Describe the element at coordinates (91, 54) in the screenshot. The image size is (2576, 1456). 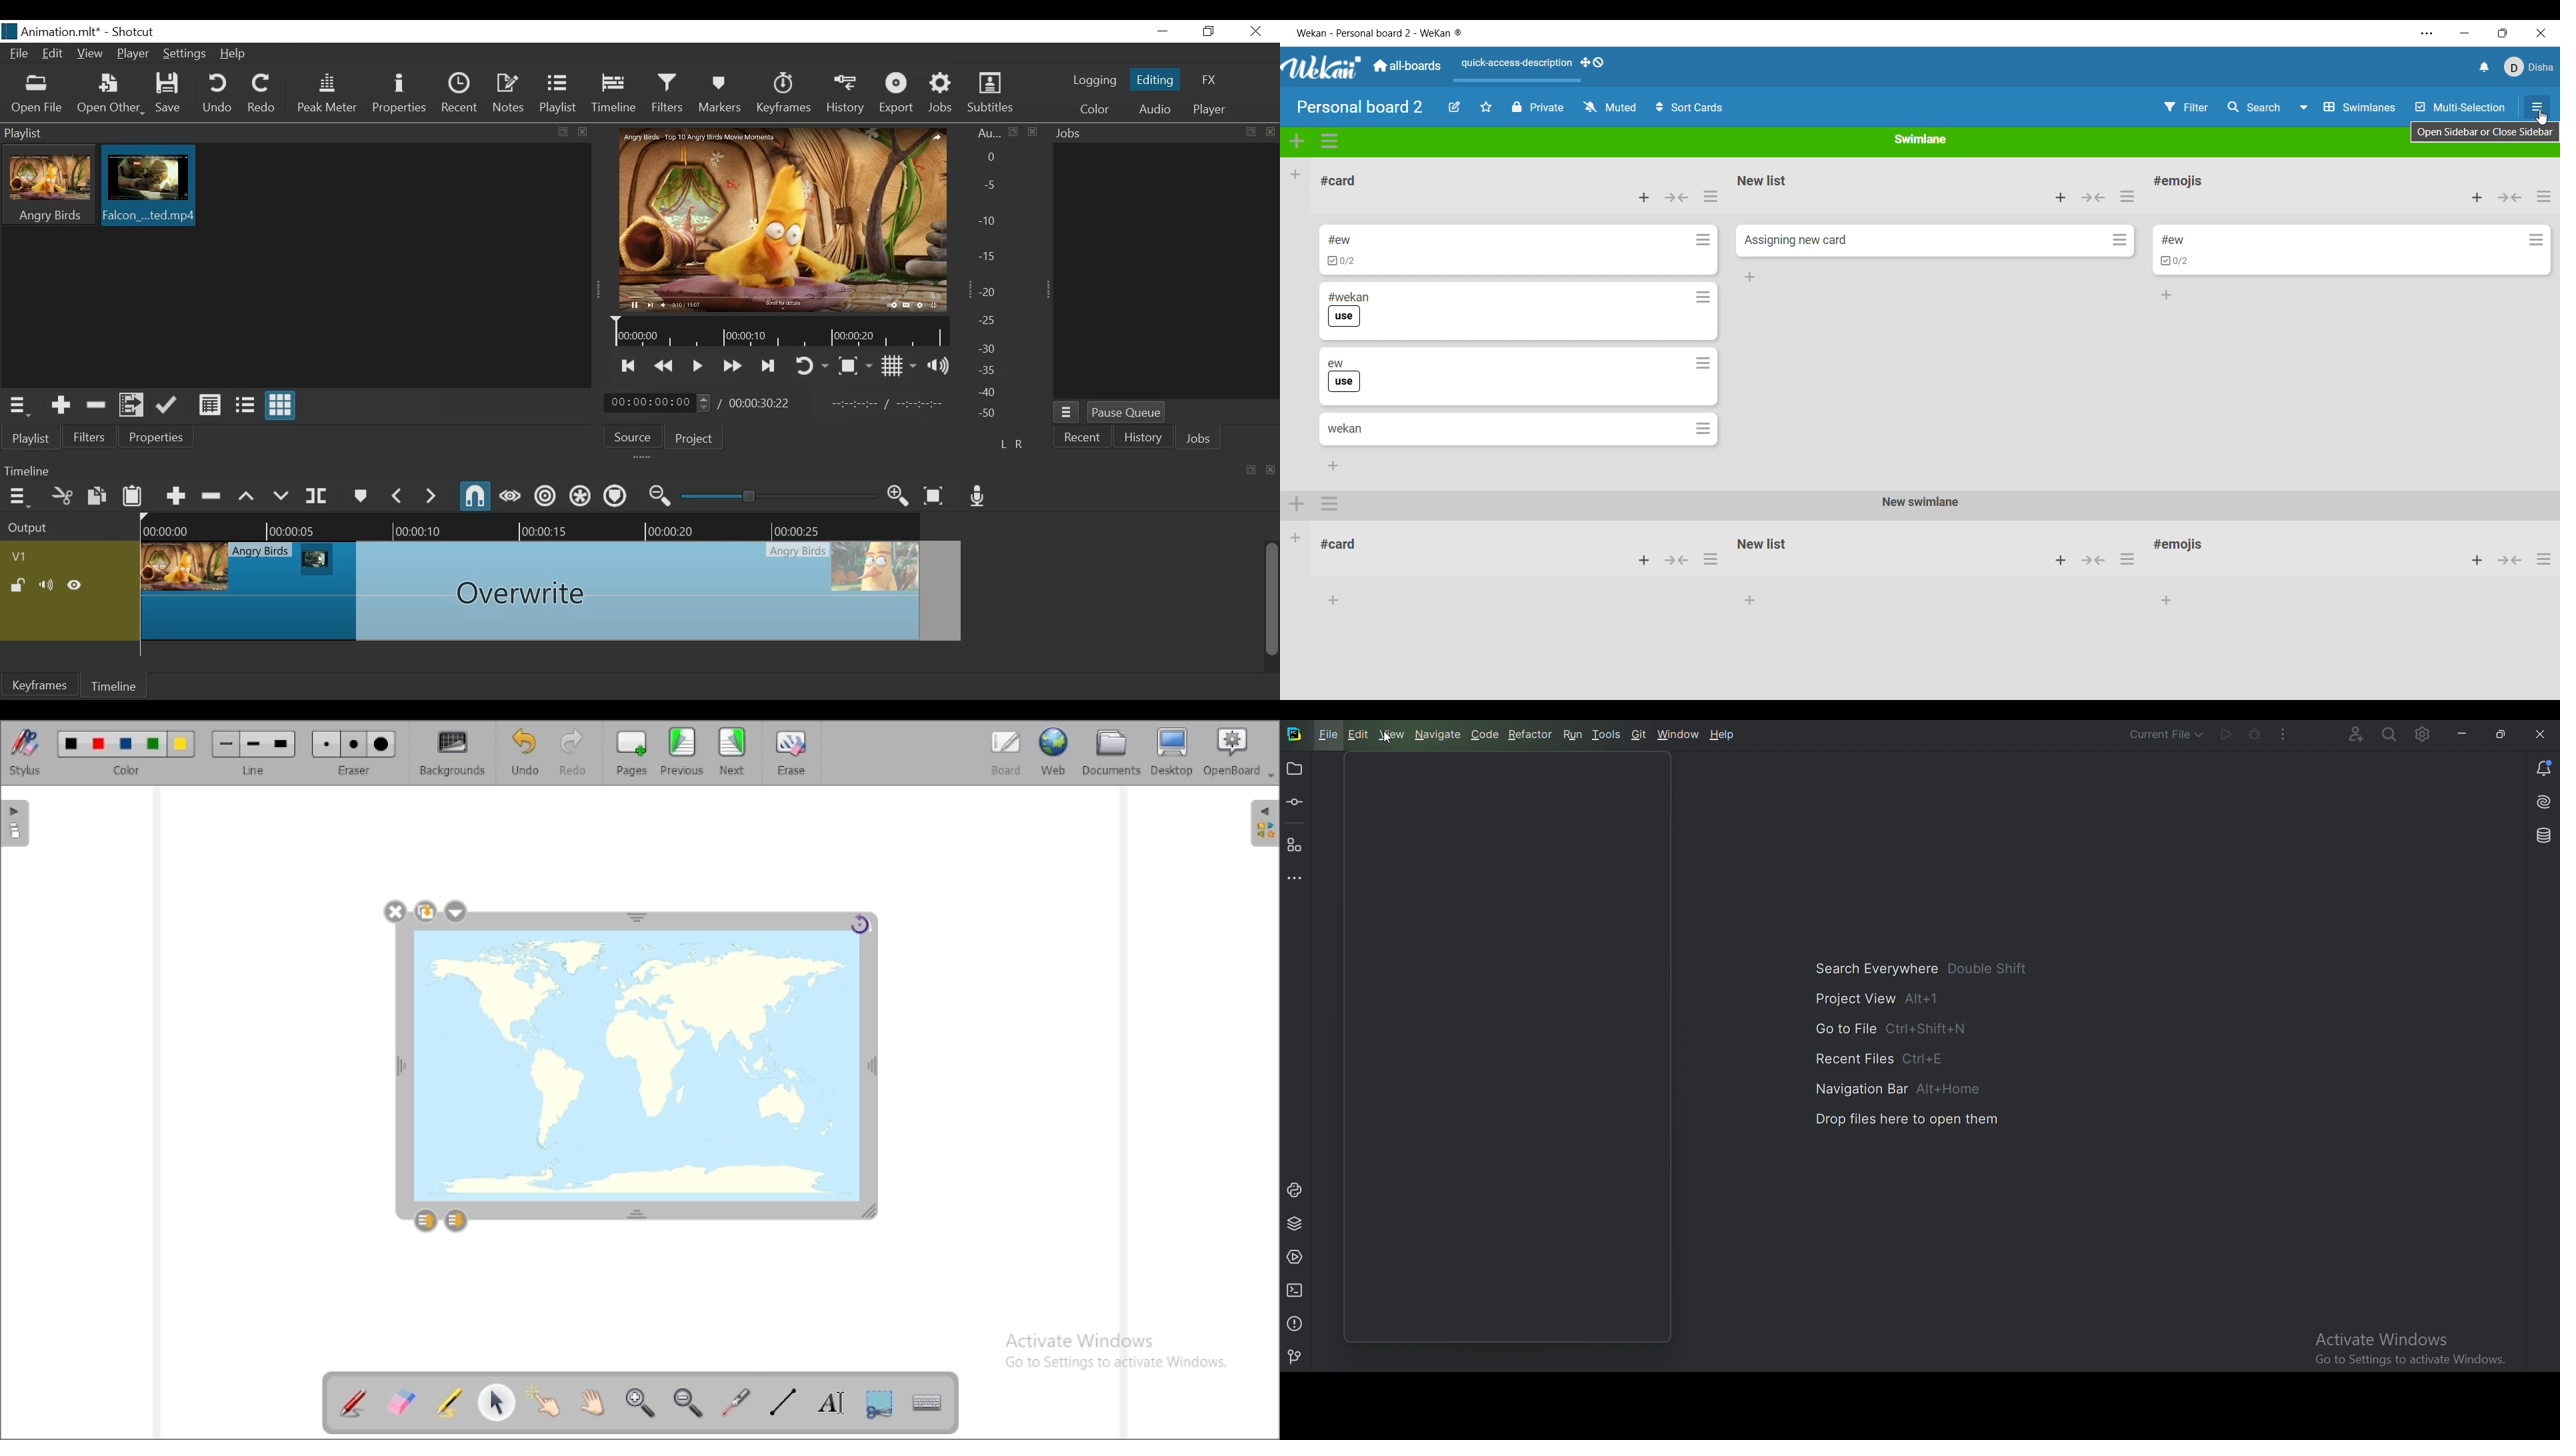
I see `View` at that location.